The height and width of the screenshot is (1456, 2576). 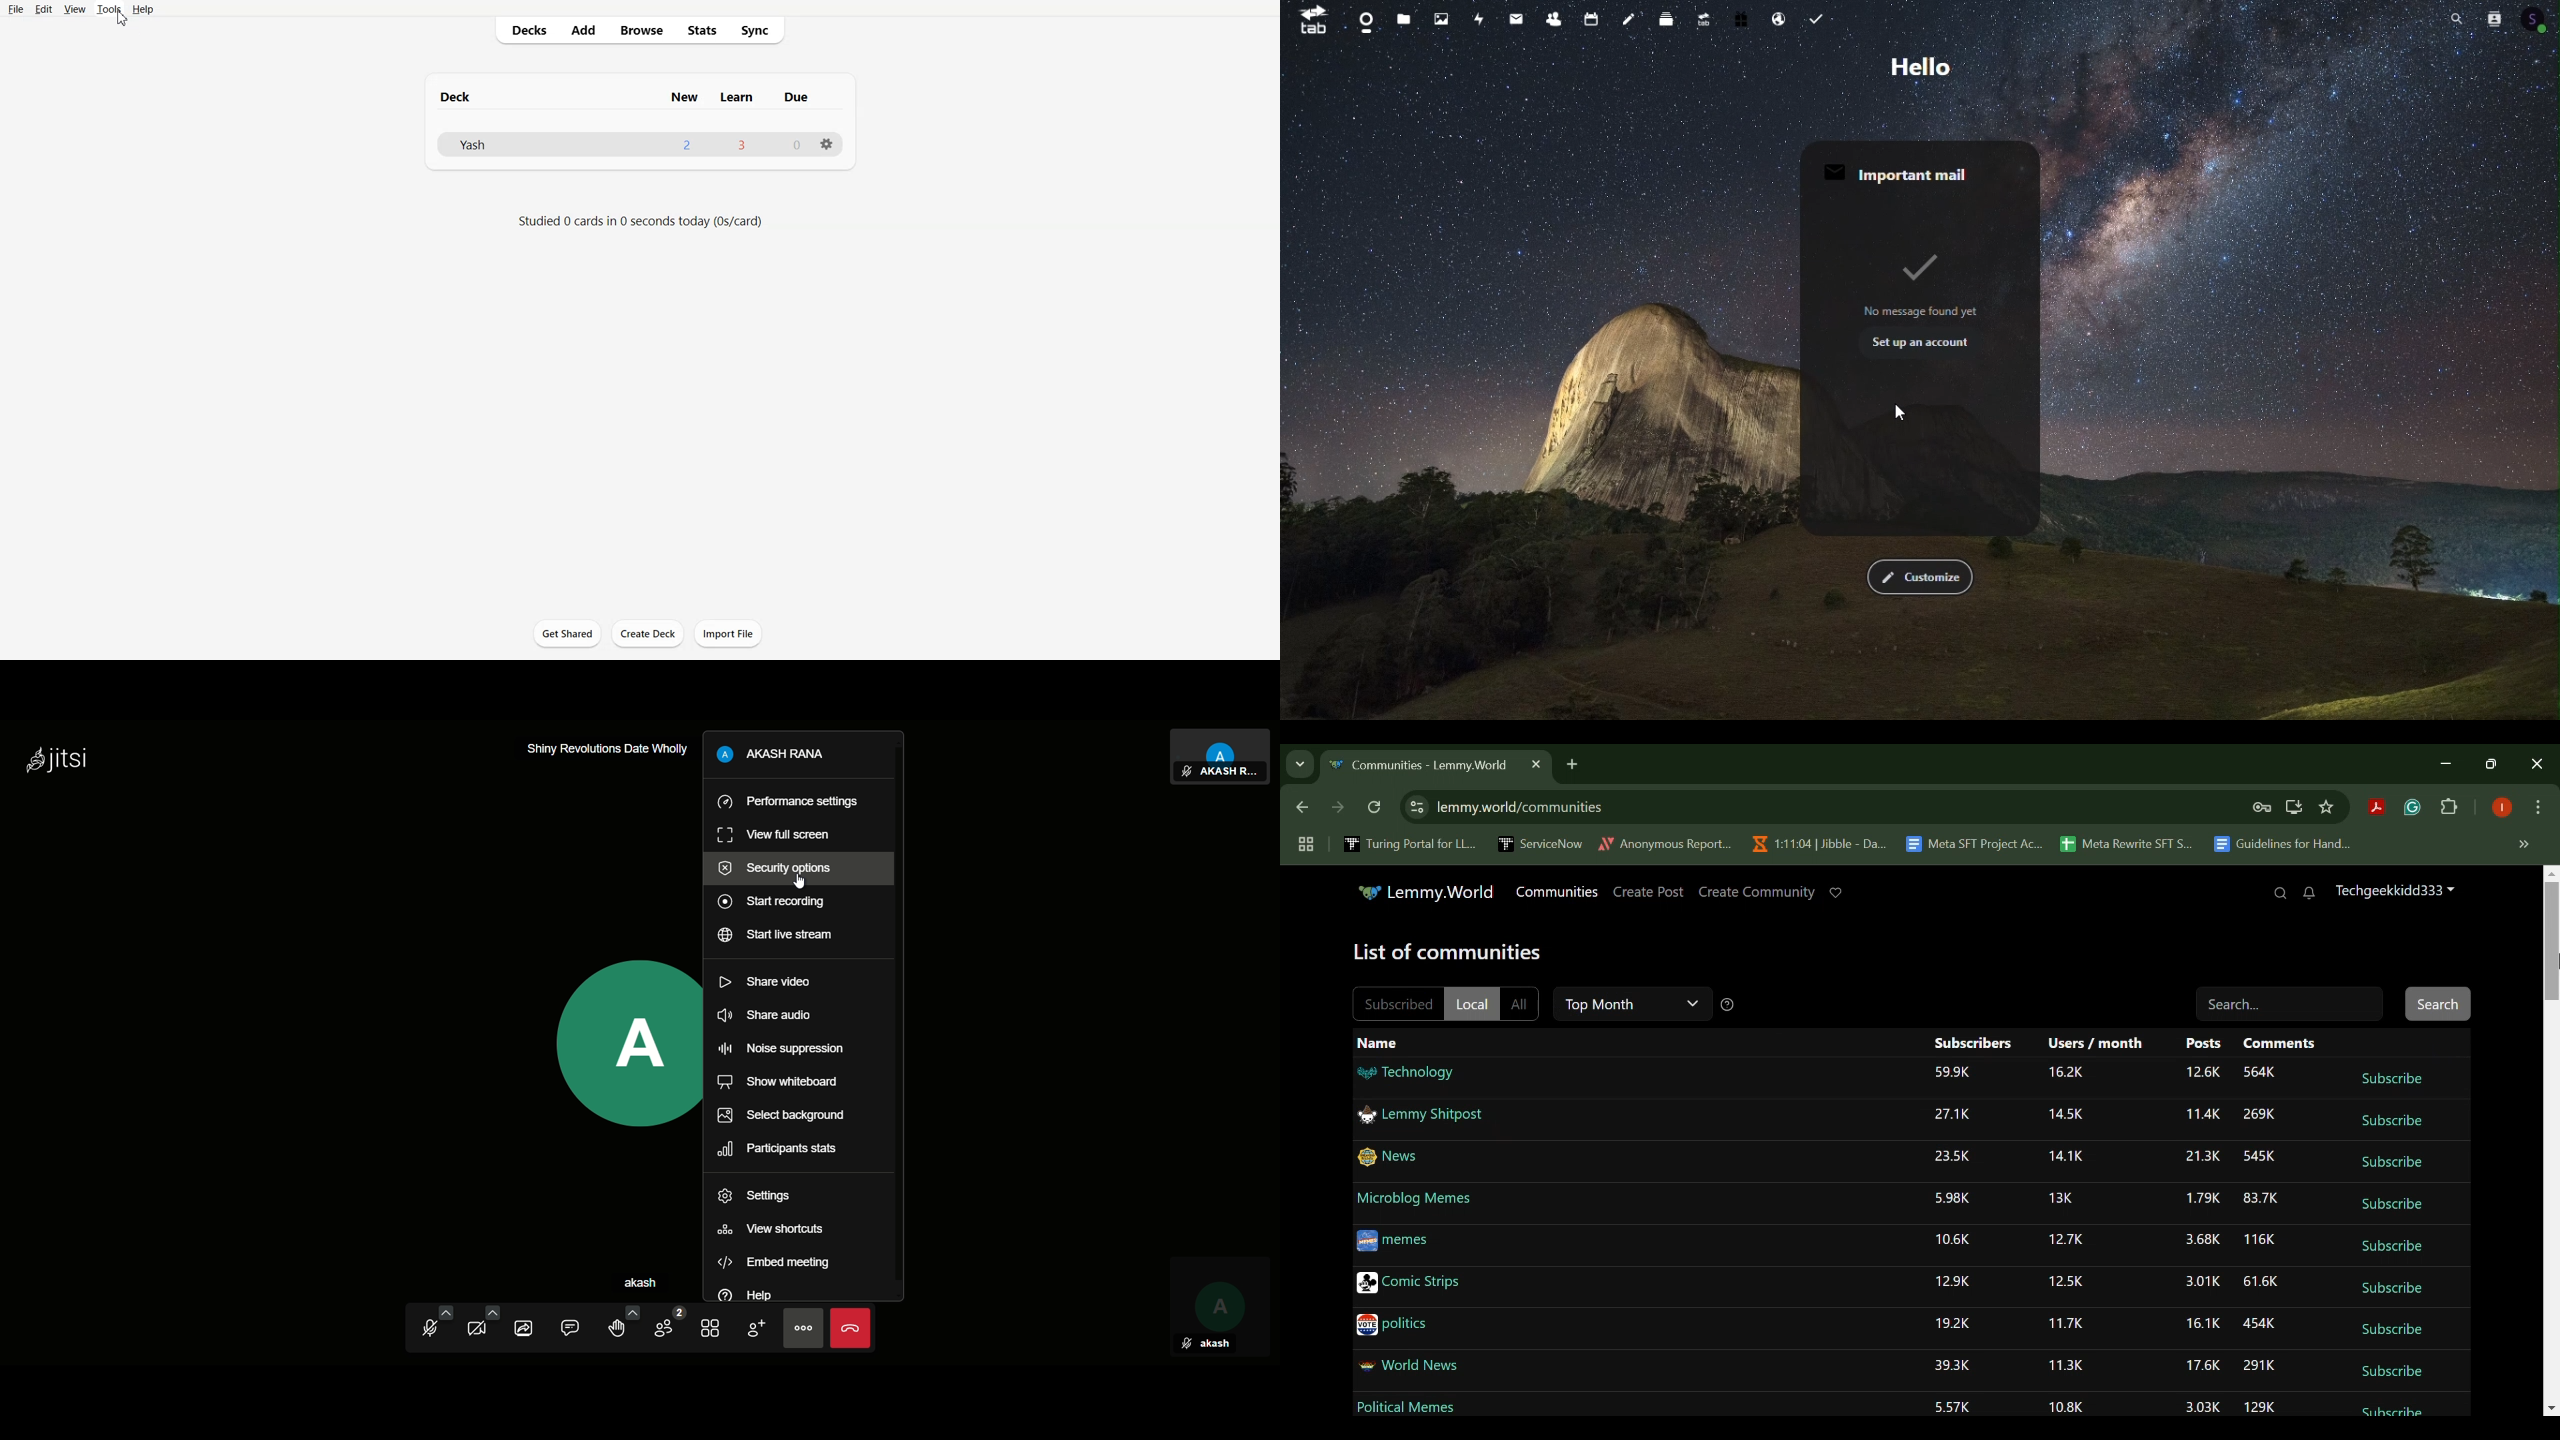 What do you see at coordinates (2494, 763) in the screenshot?
I see `Minimize Window` at bounding box center [2494, 763].